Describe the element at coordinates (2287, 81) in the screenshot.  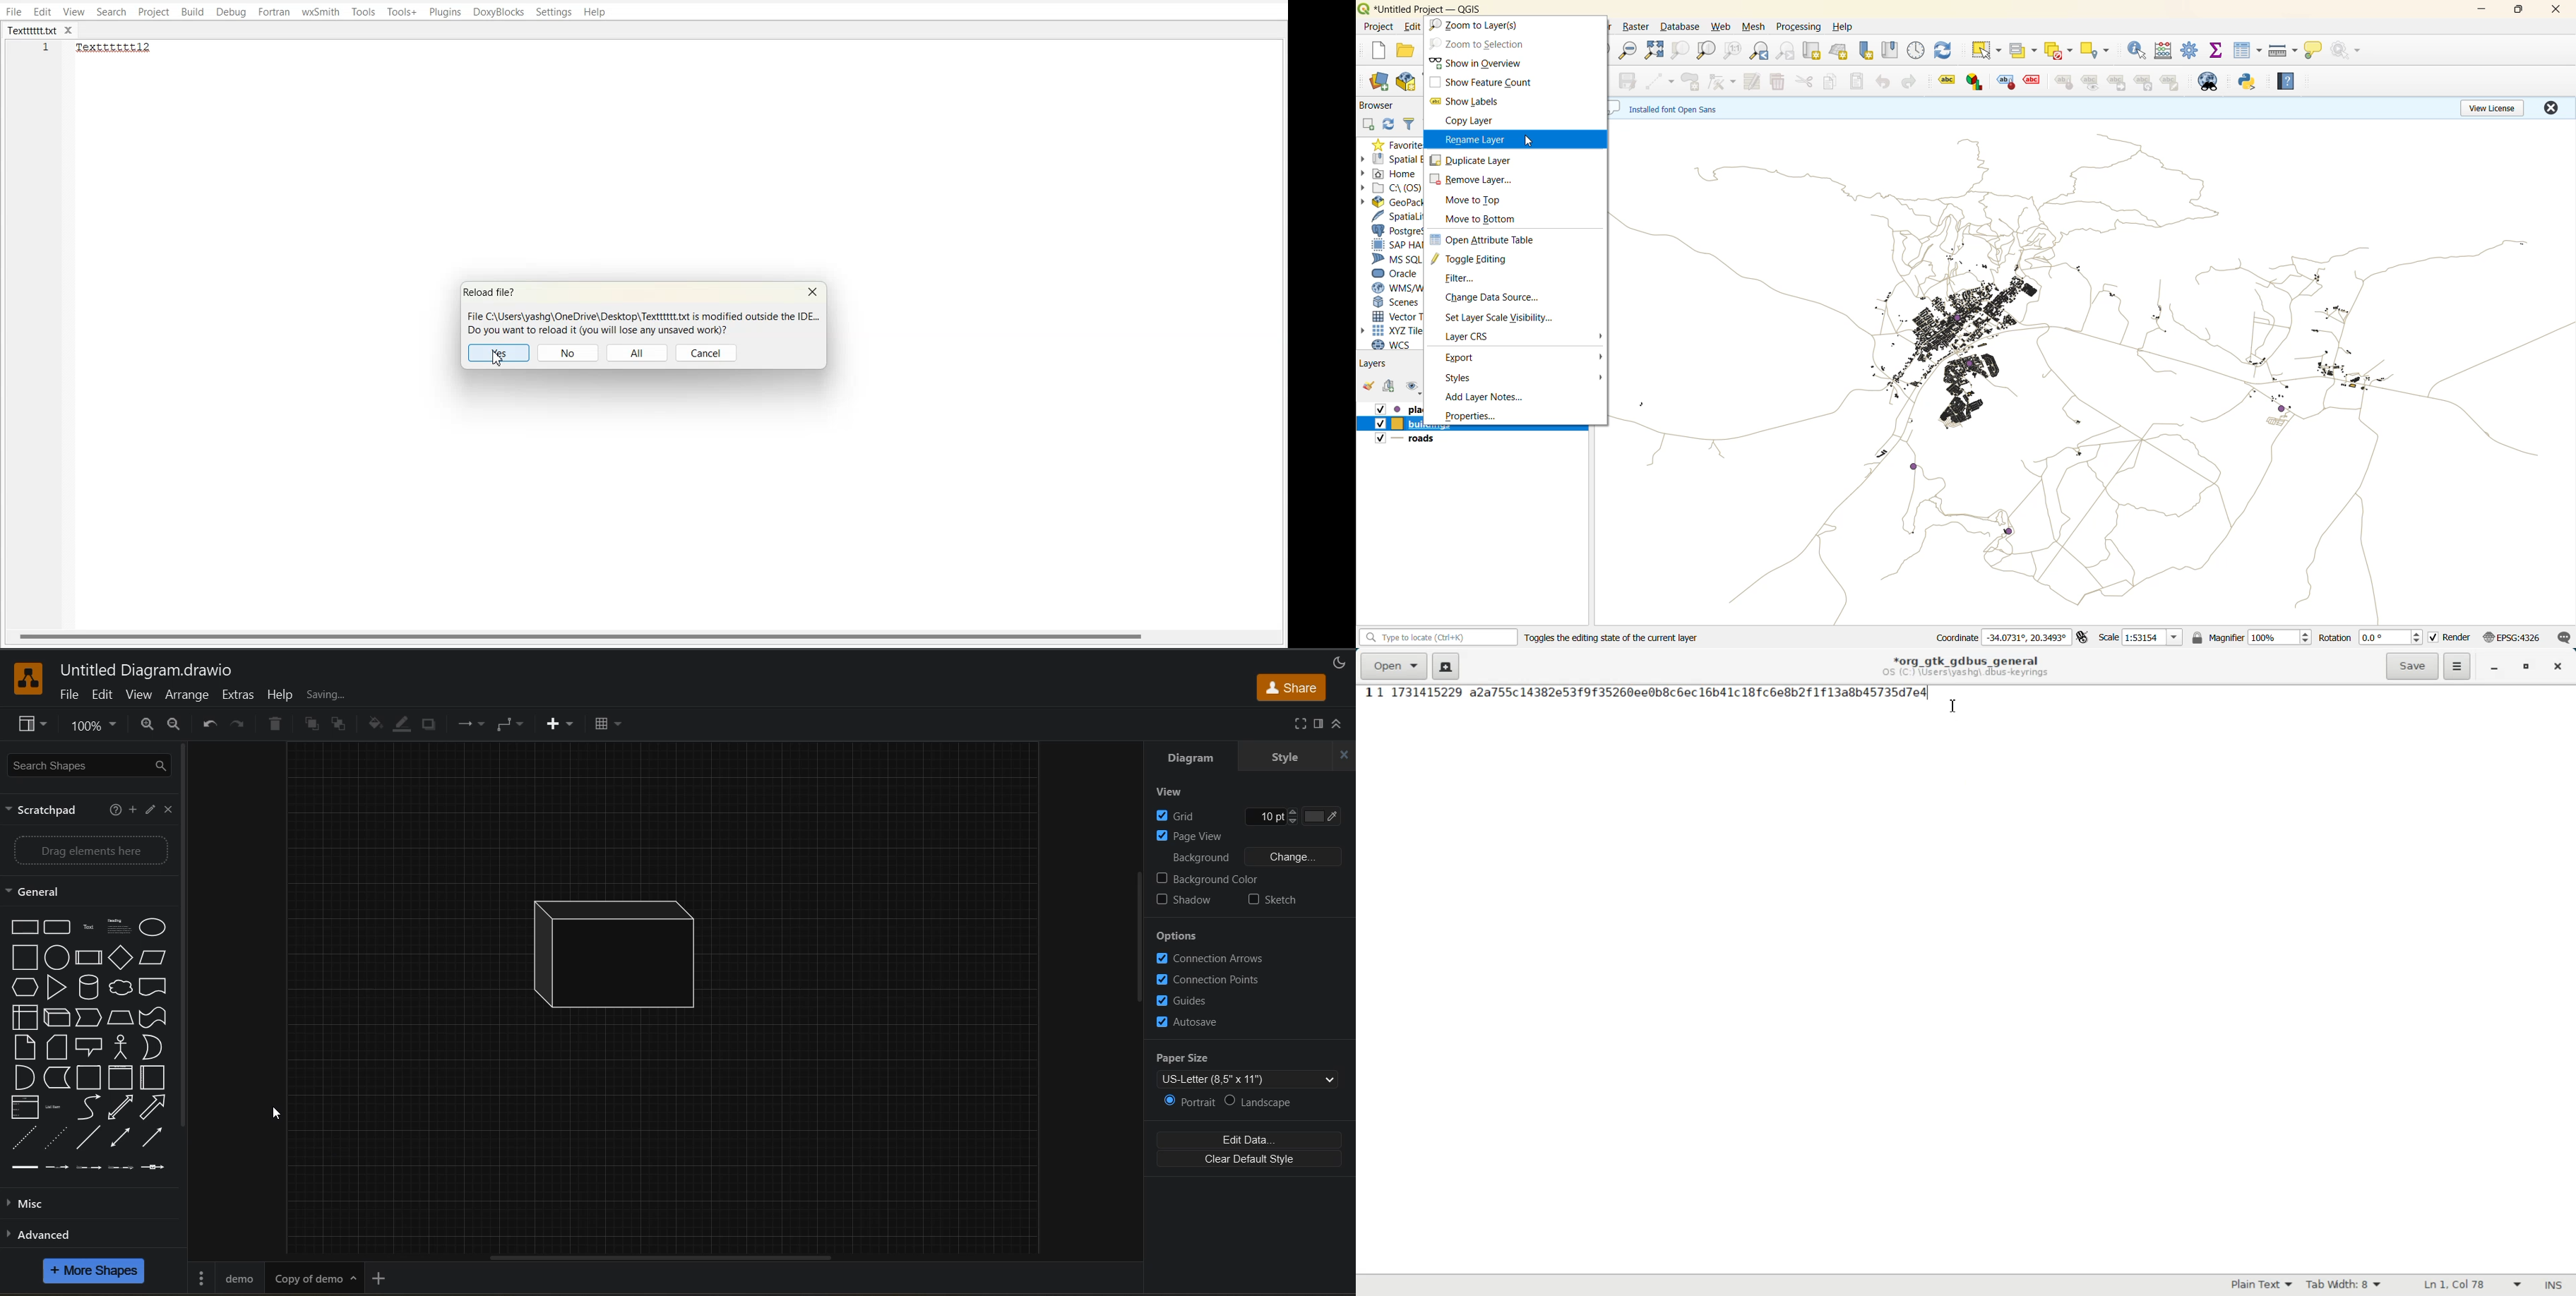
I see `help` at that location.